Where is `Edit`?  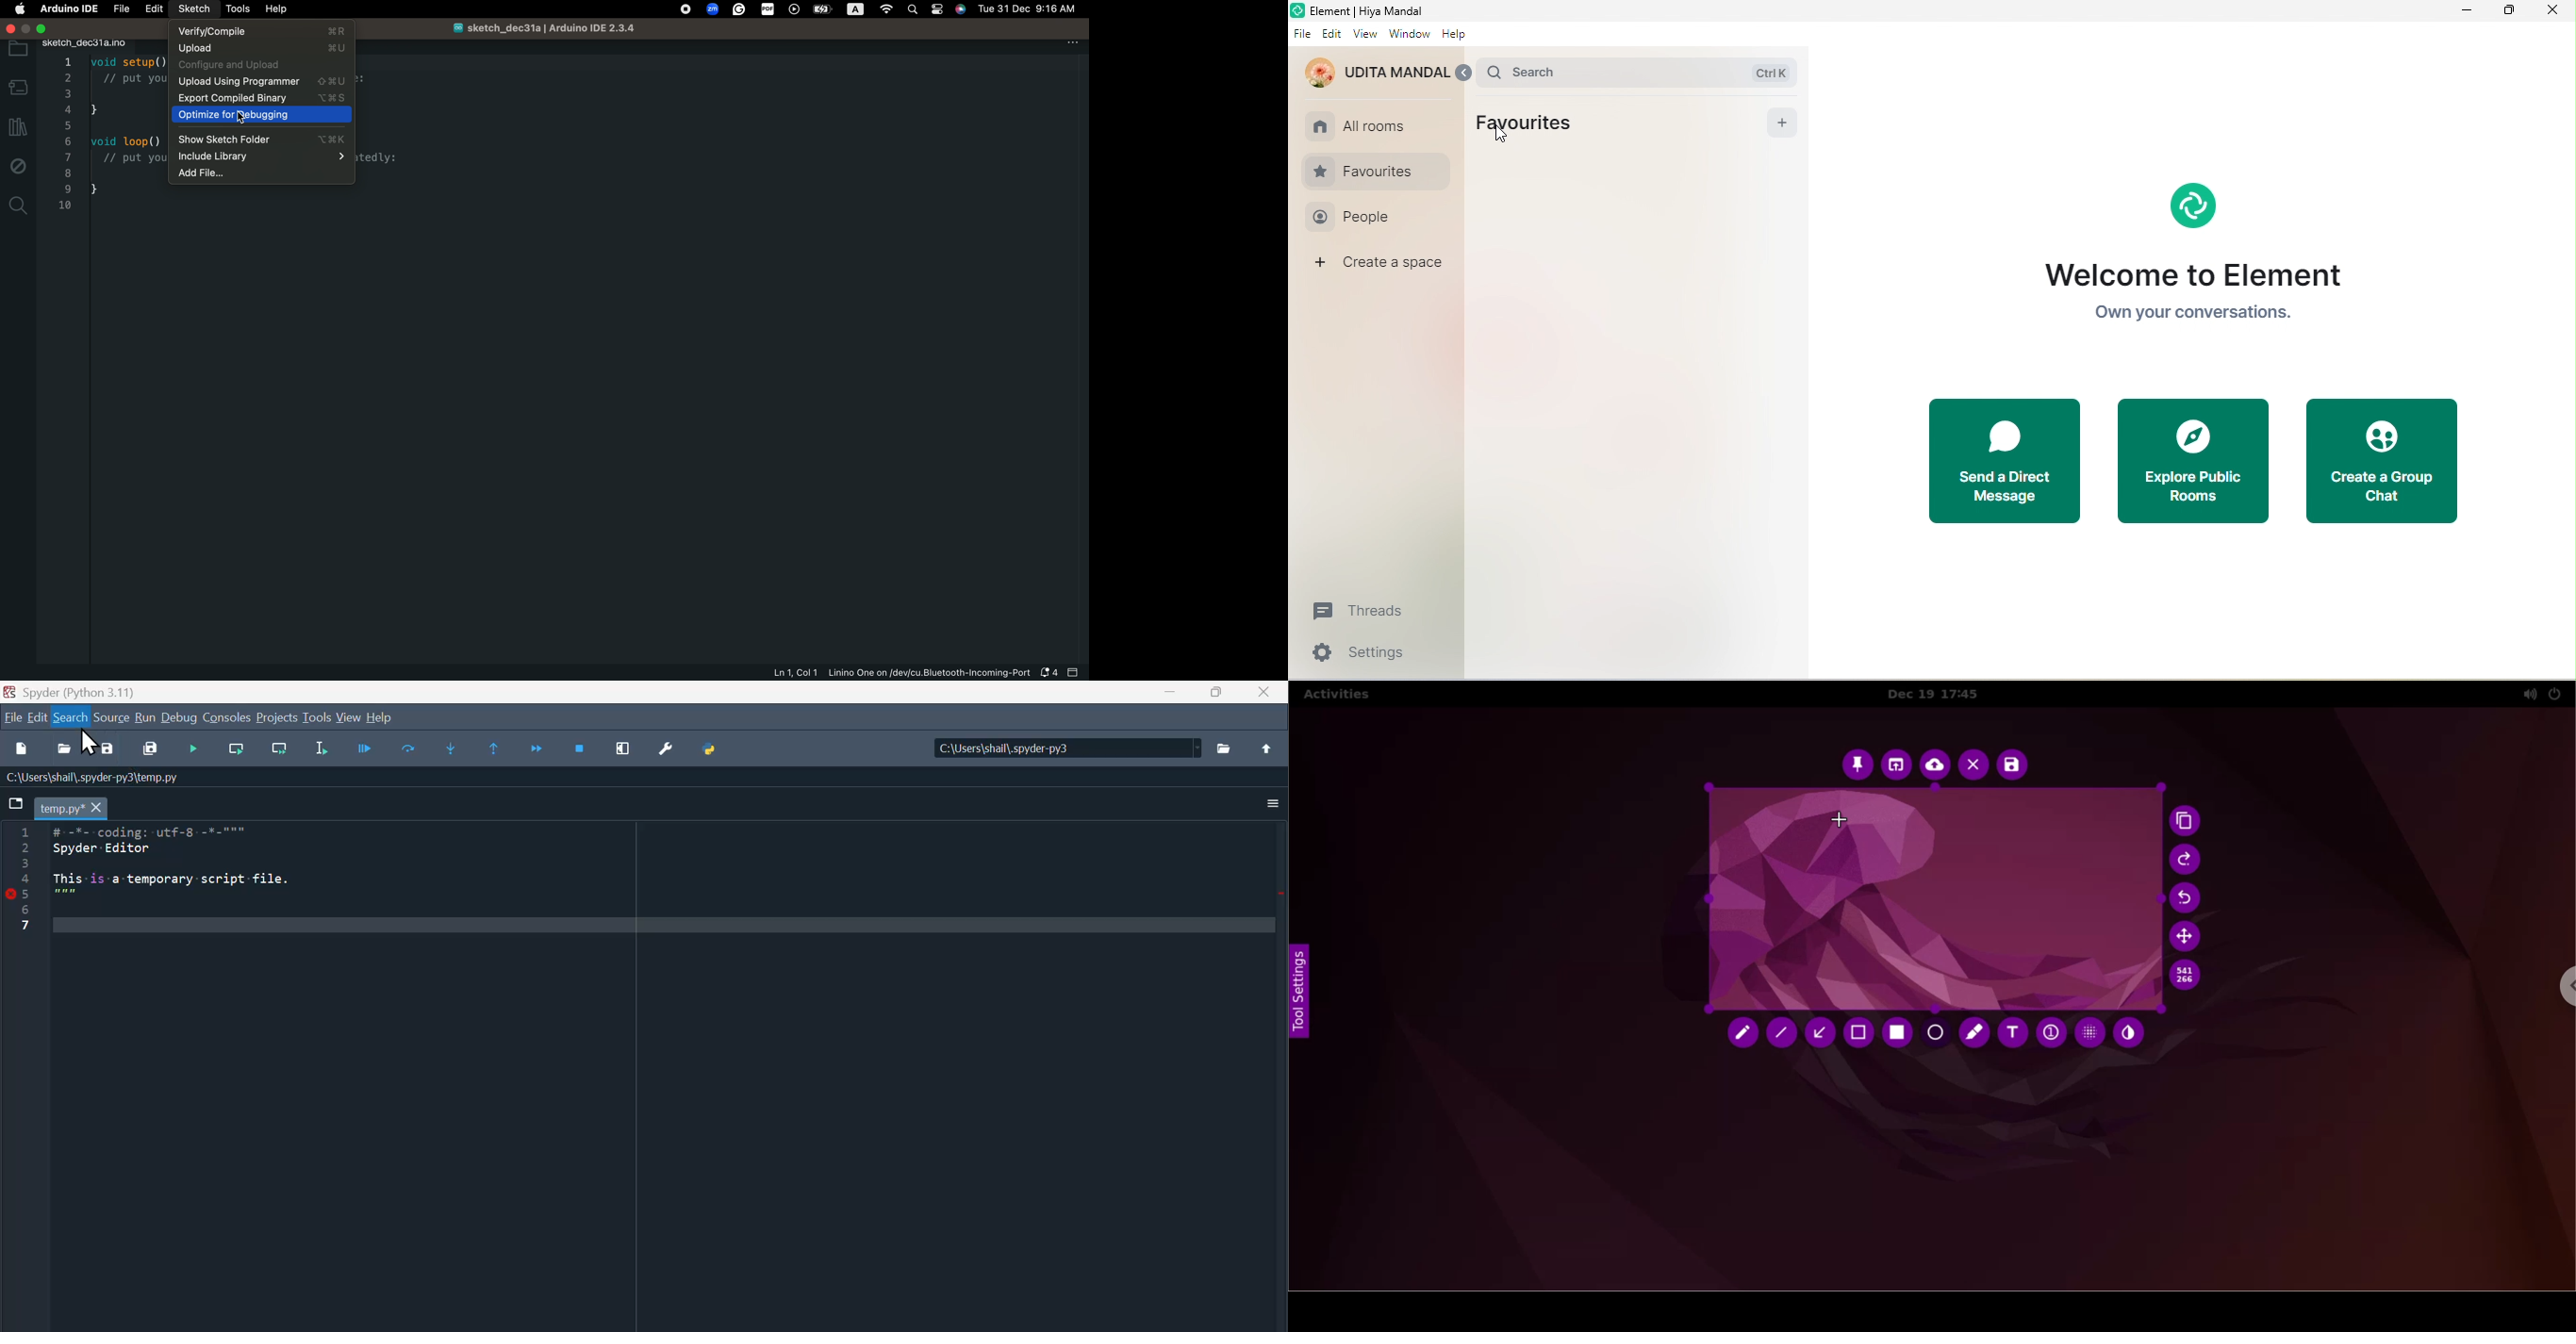 Edit is located at coordinates (39, 718).